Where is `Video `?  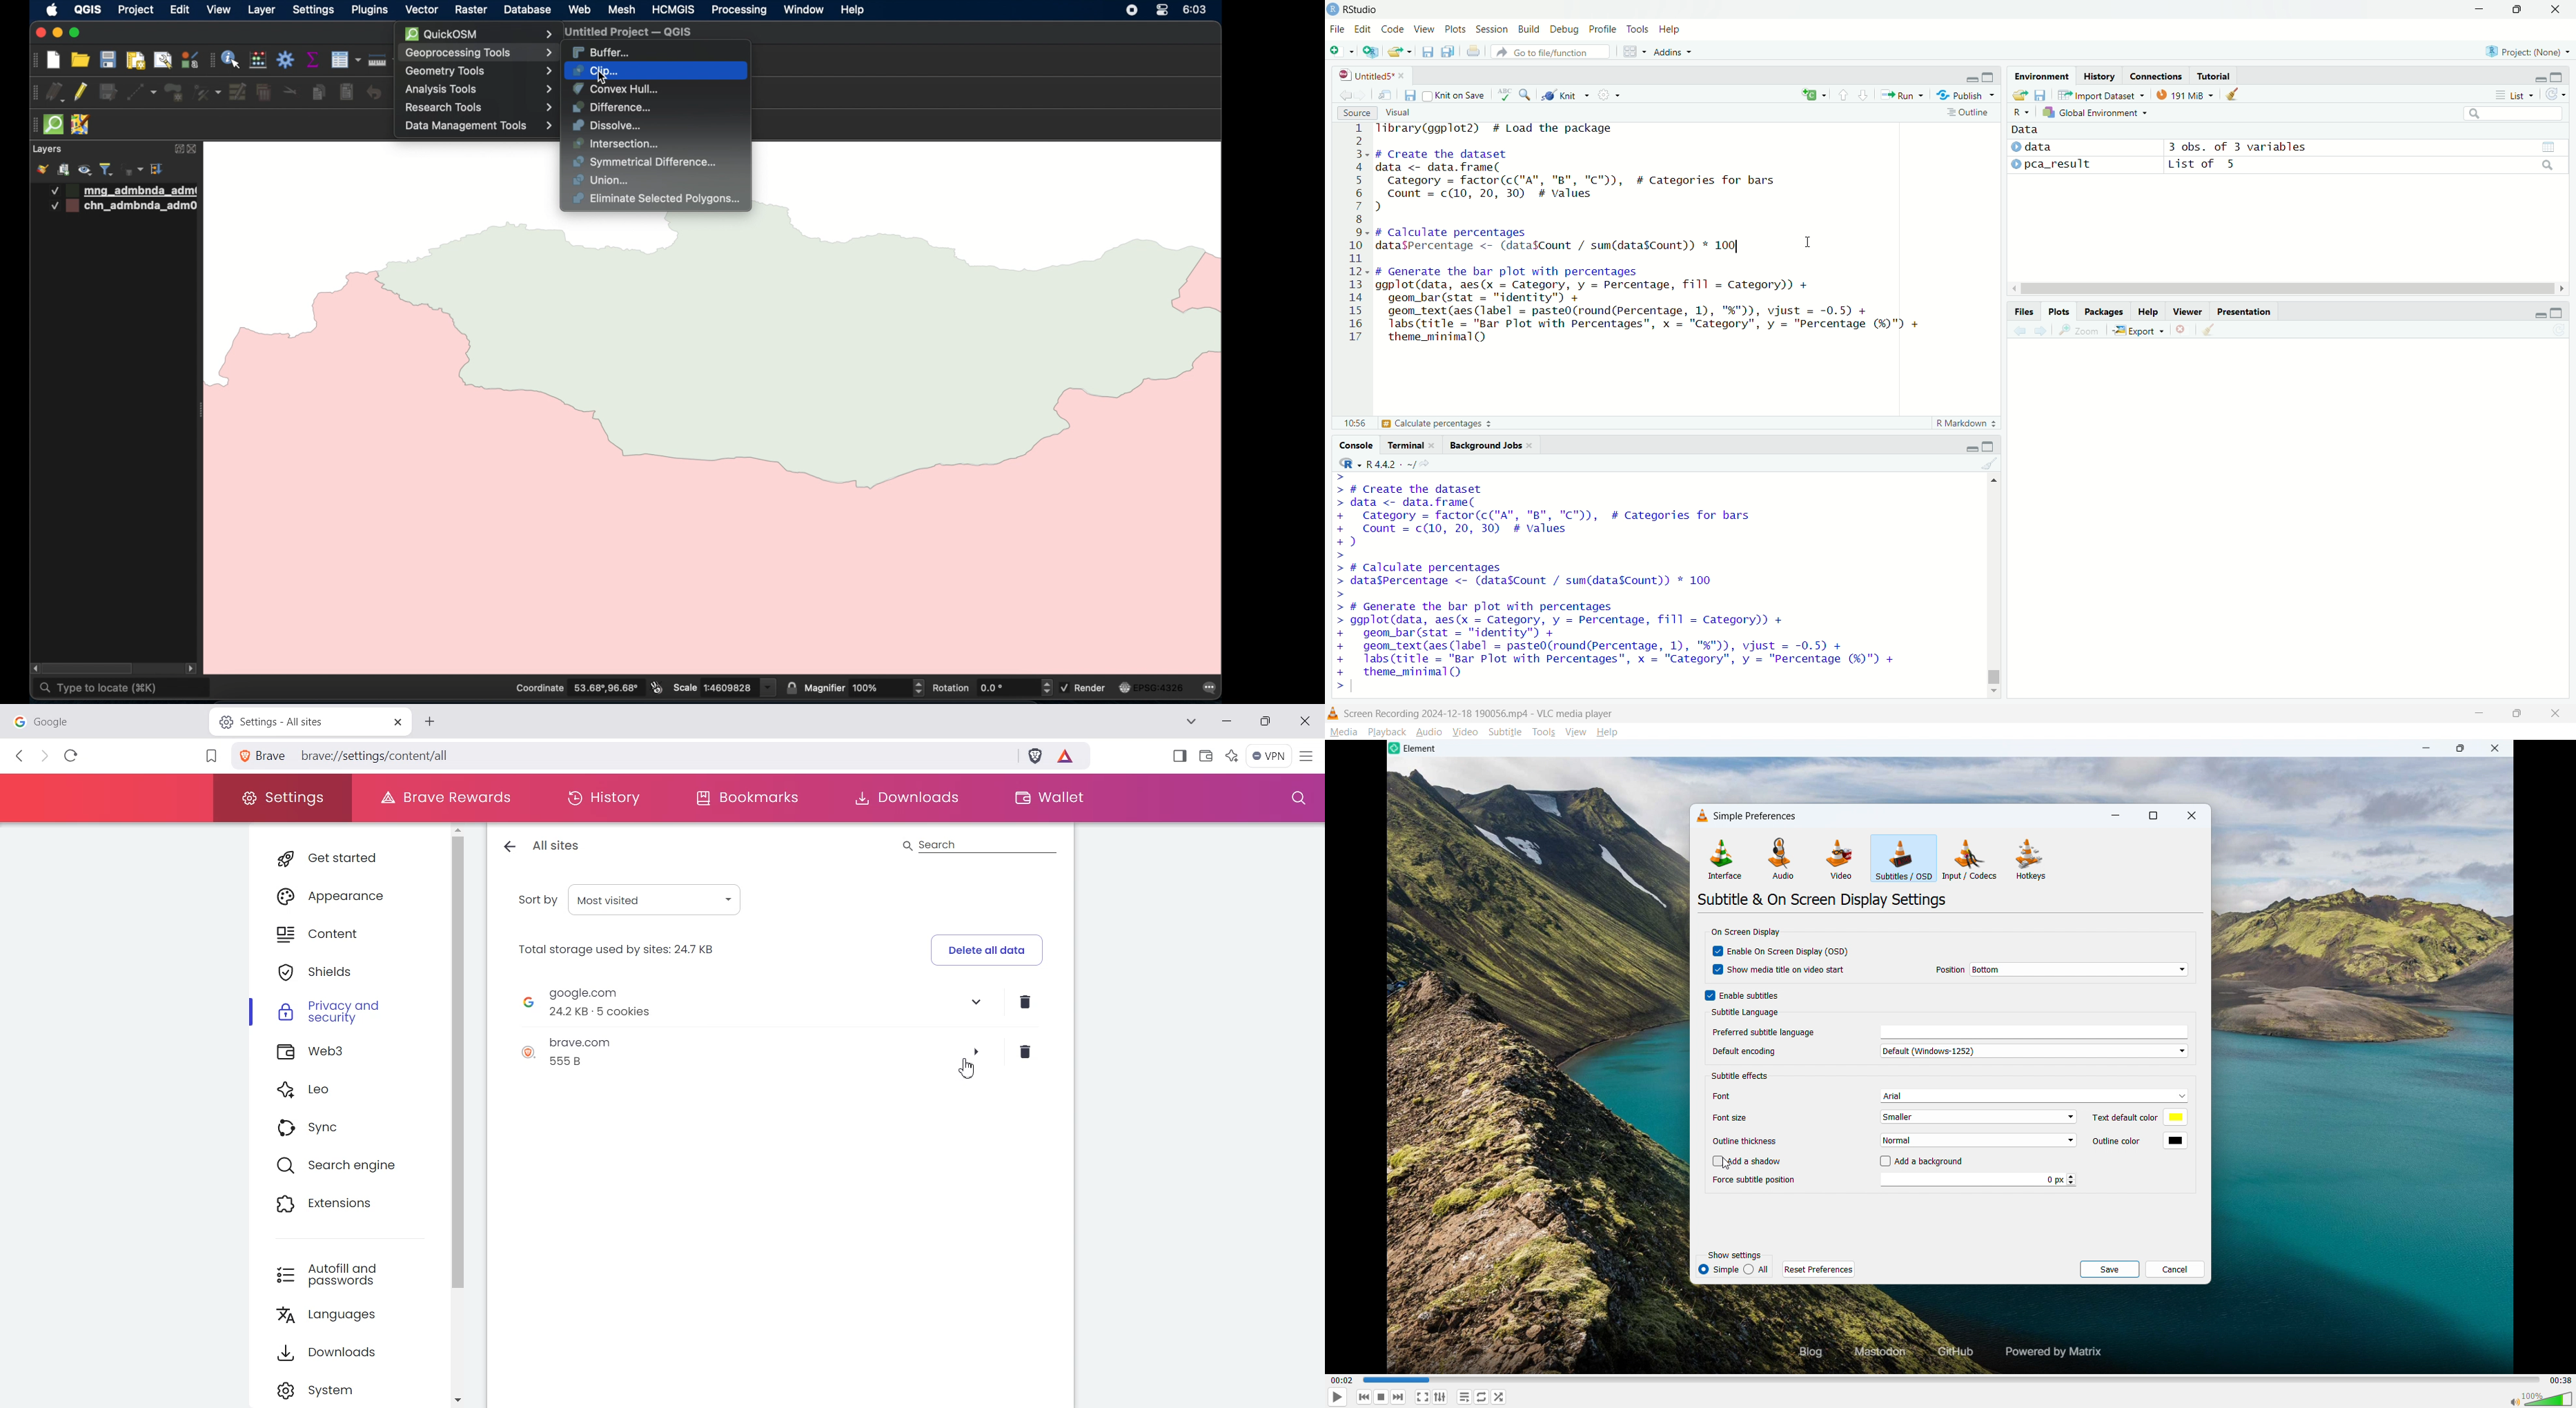
Video  is located at coordinates (1466, 733).